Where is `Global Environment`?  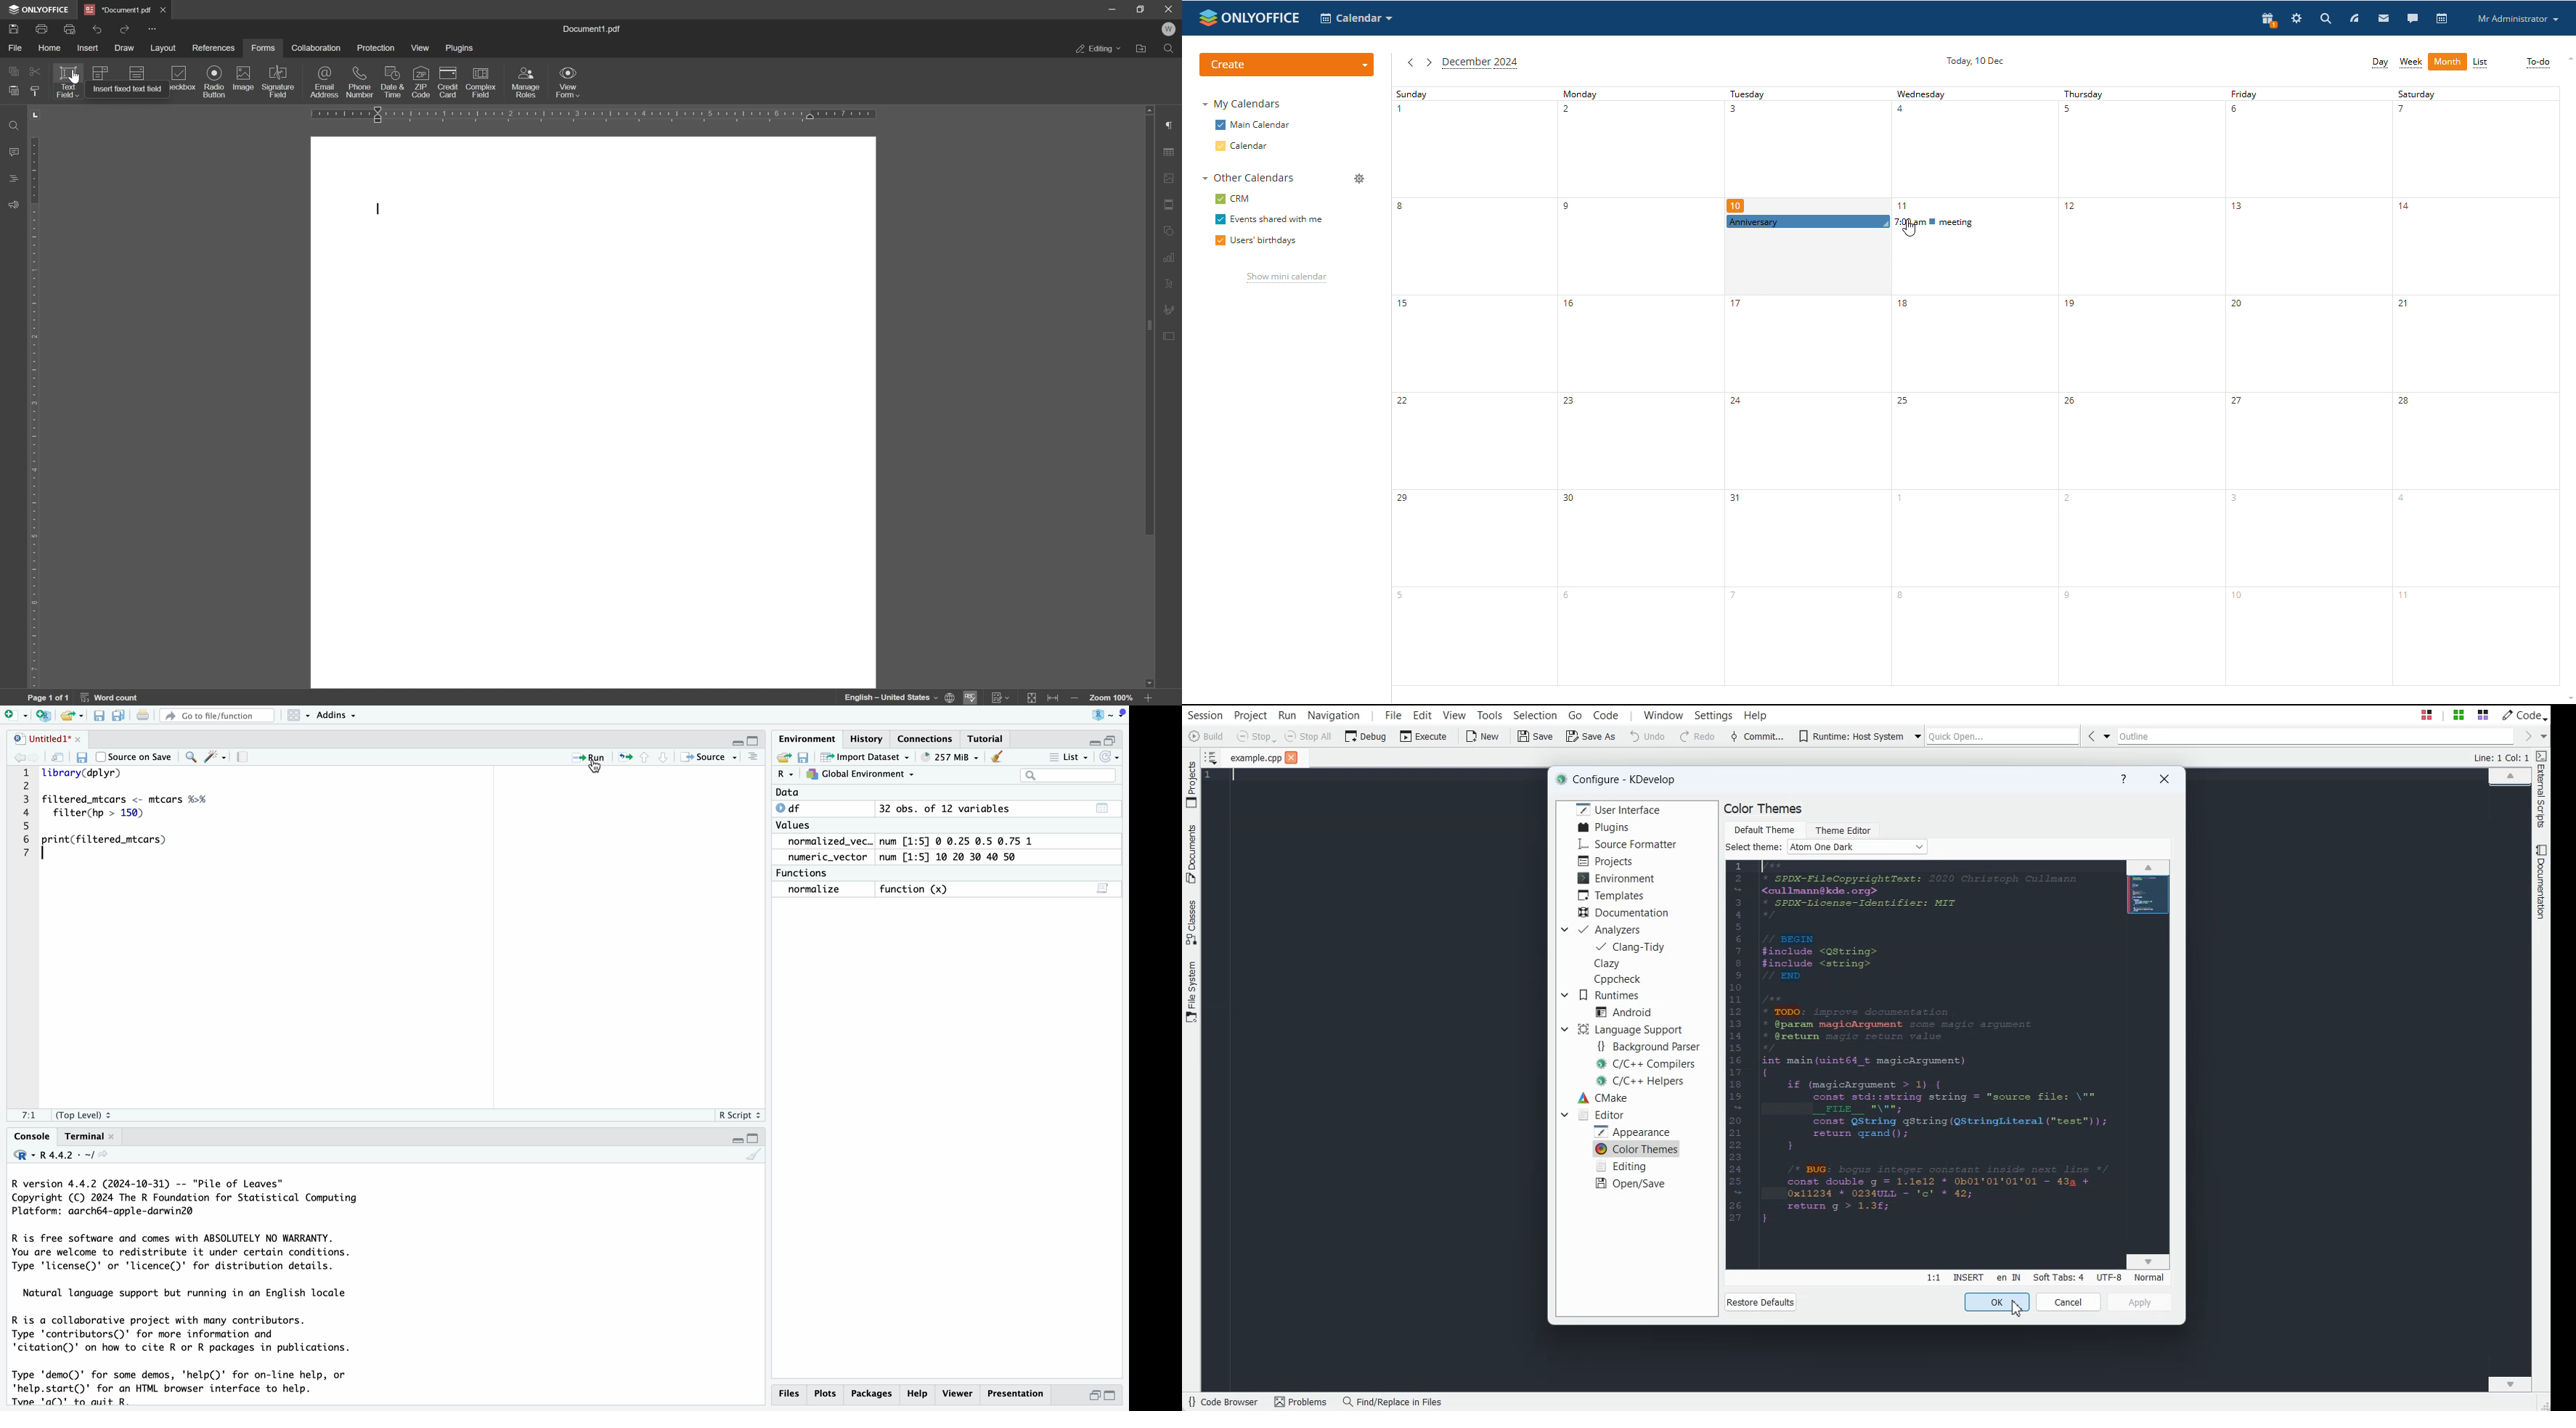
Global Environment is located at coordinates (860, 774).